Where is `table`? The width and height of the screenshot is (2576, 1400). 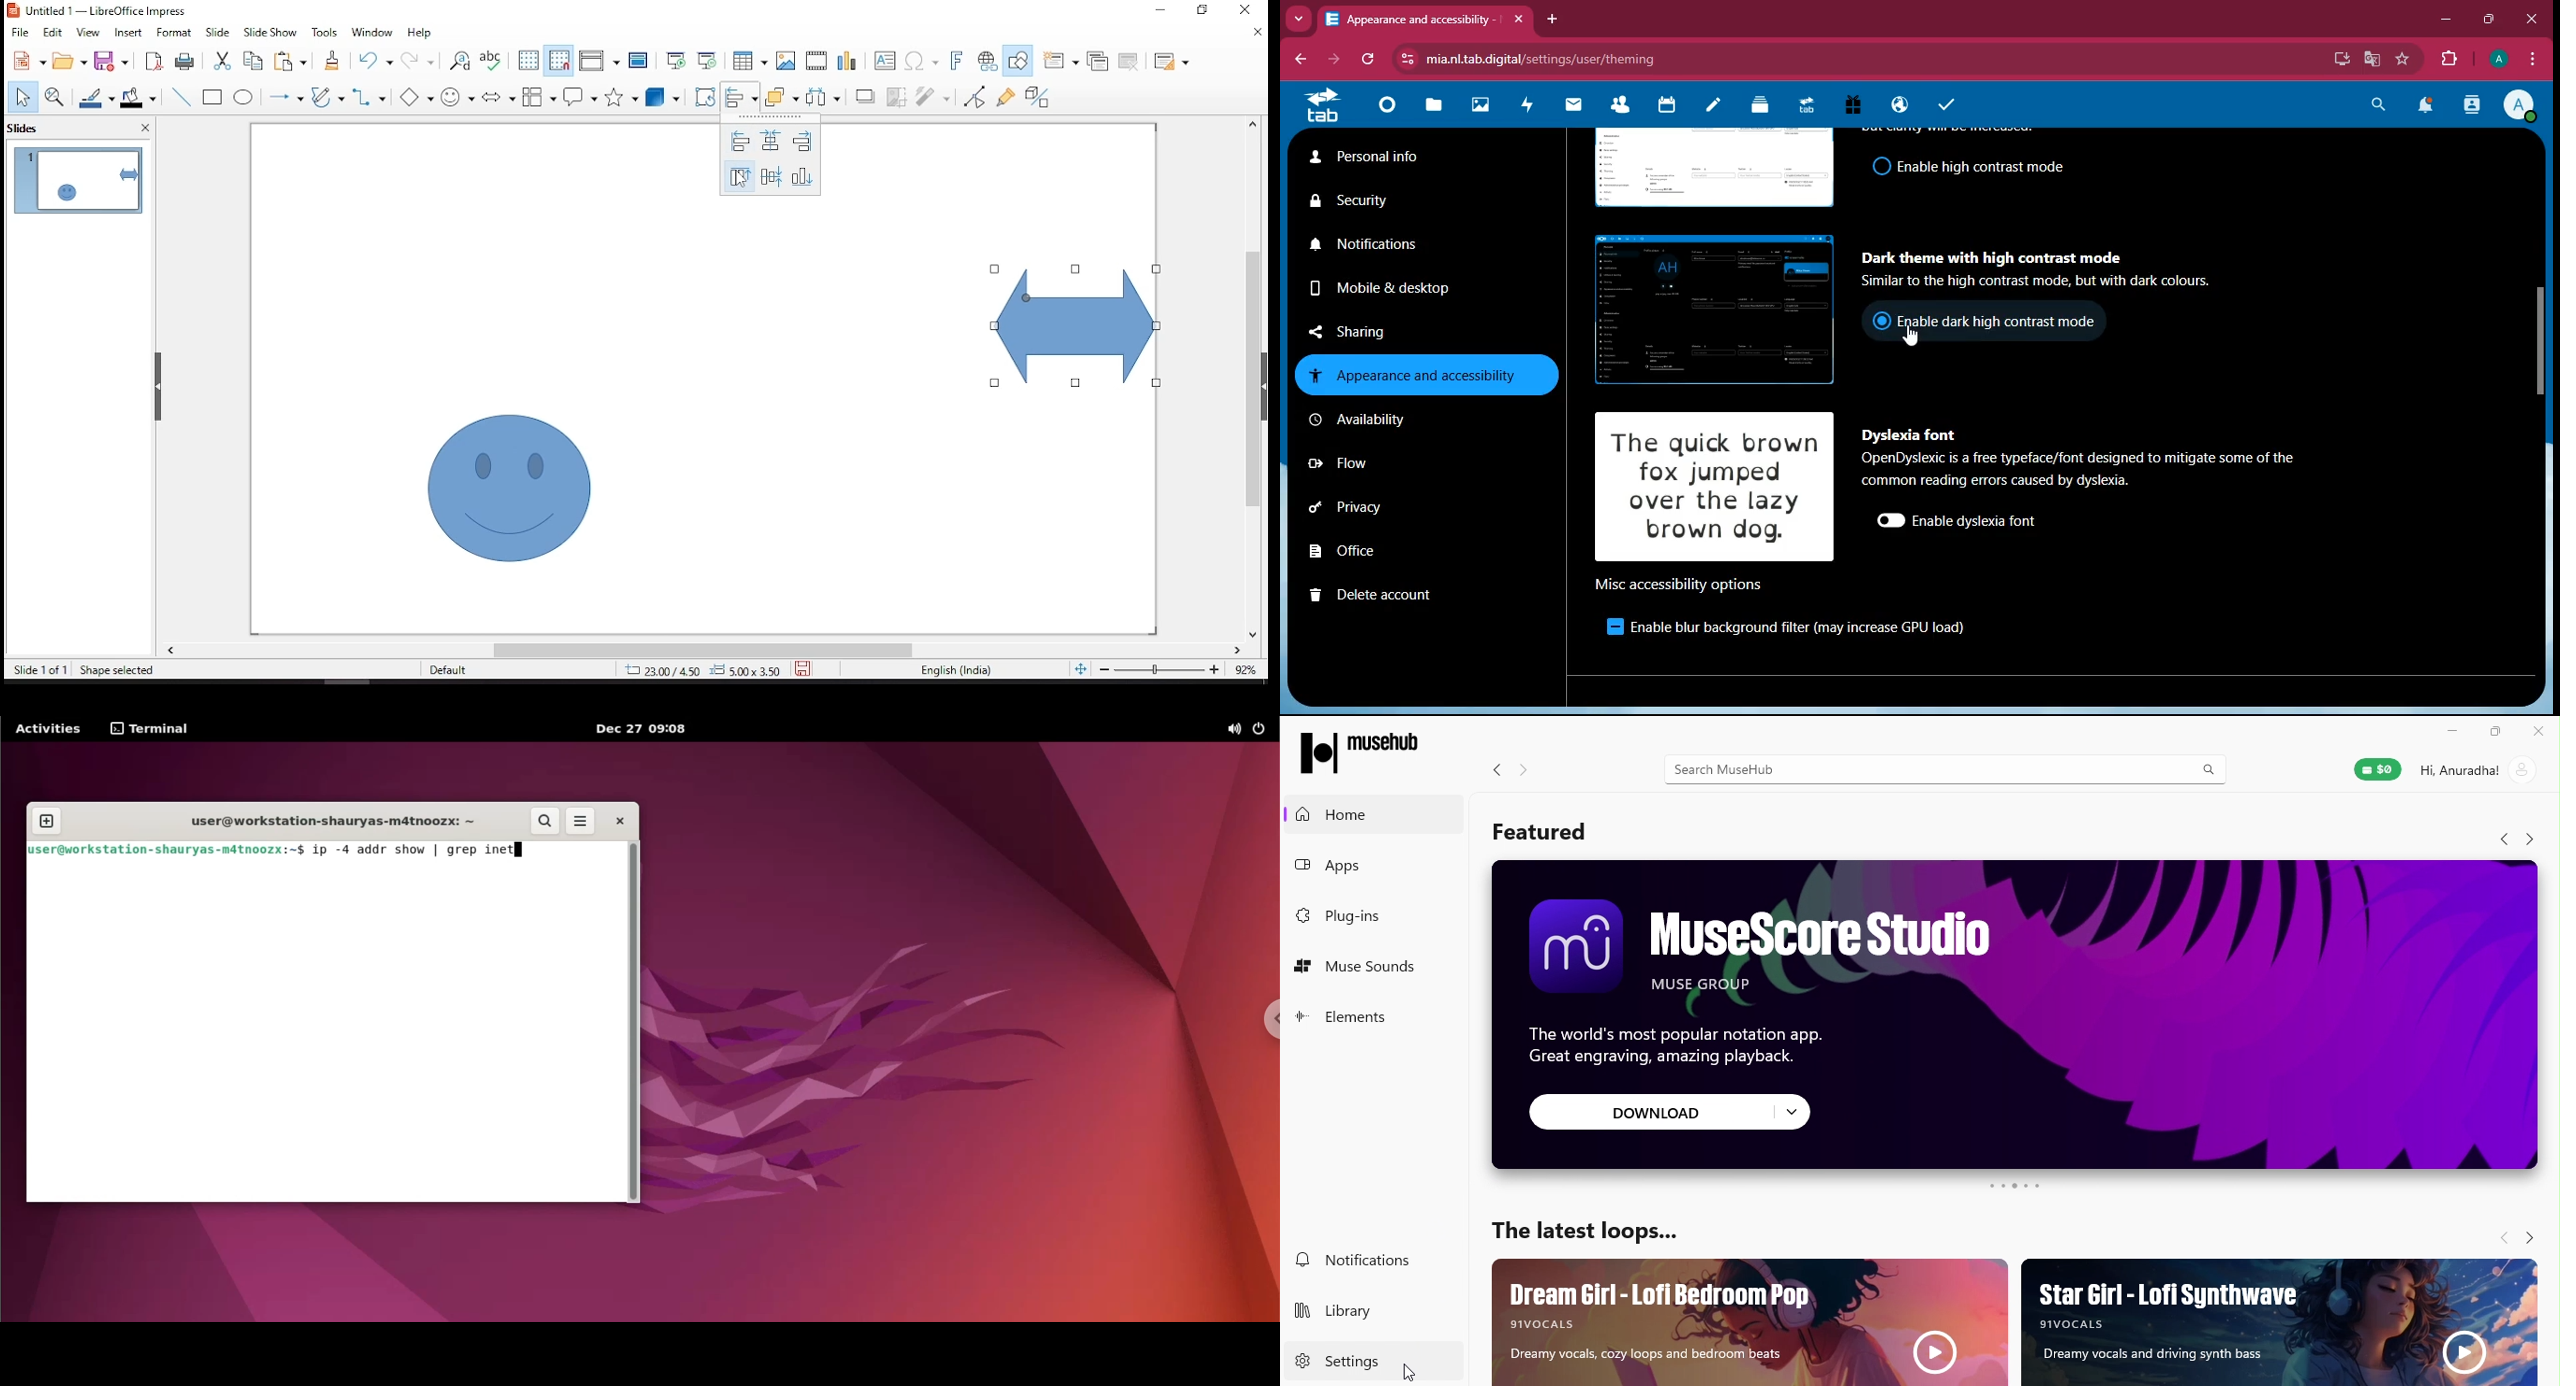
table is located at coordinates (748, 61).